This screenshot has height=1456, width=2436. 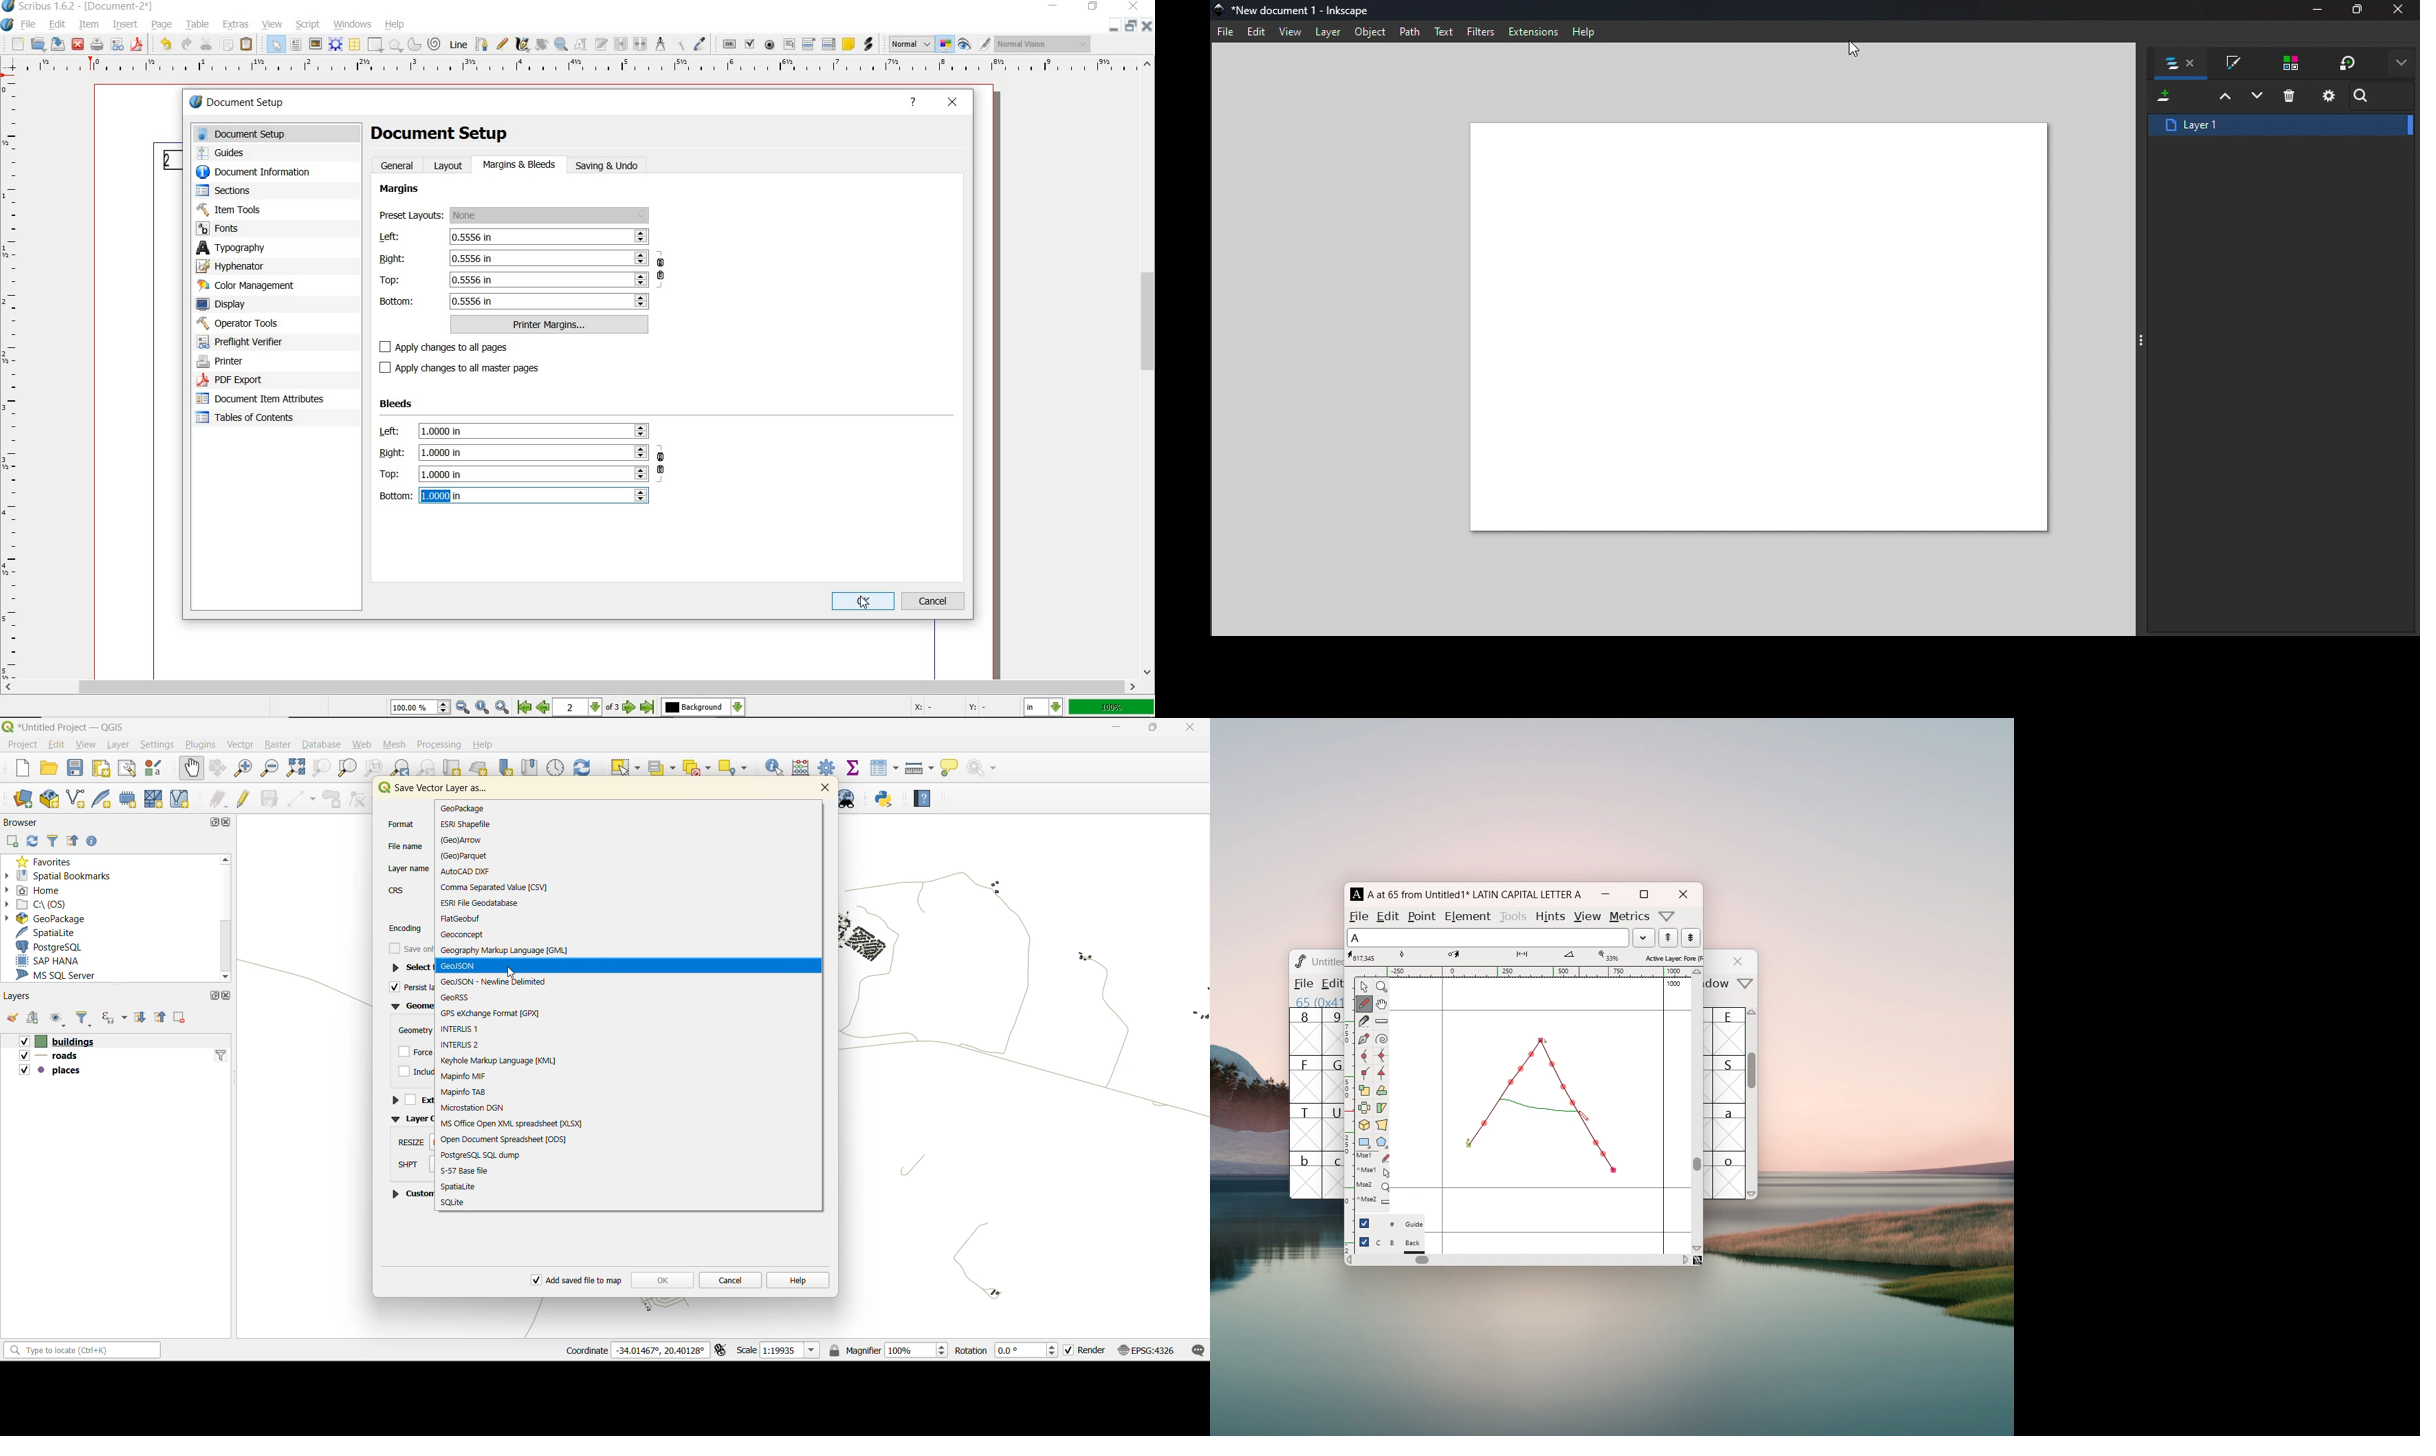 What do you see at coordinates (864, 603) in the screenshot?
I see `Cursor Position` at bounding box center [864, 603].